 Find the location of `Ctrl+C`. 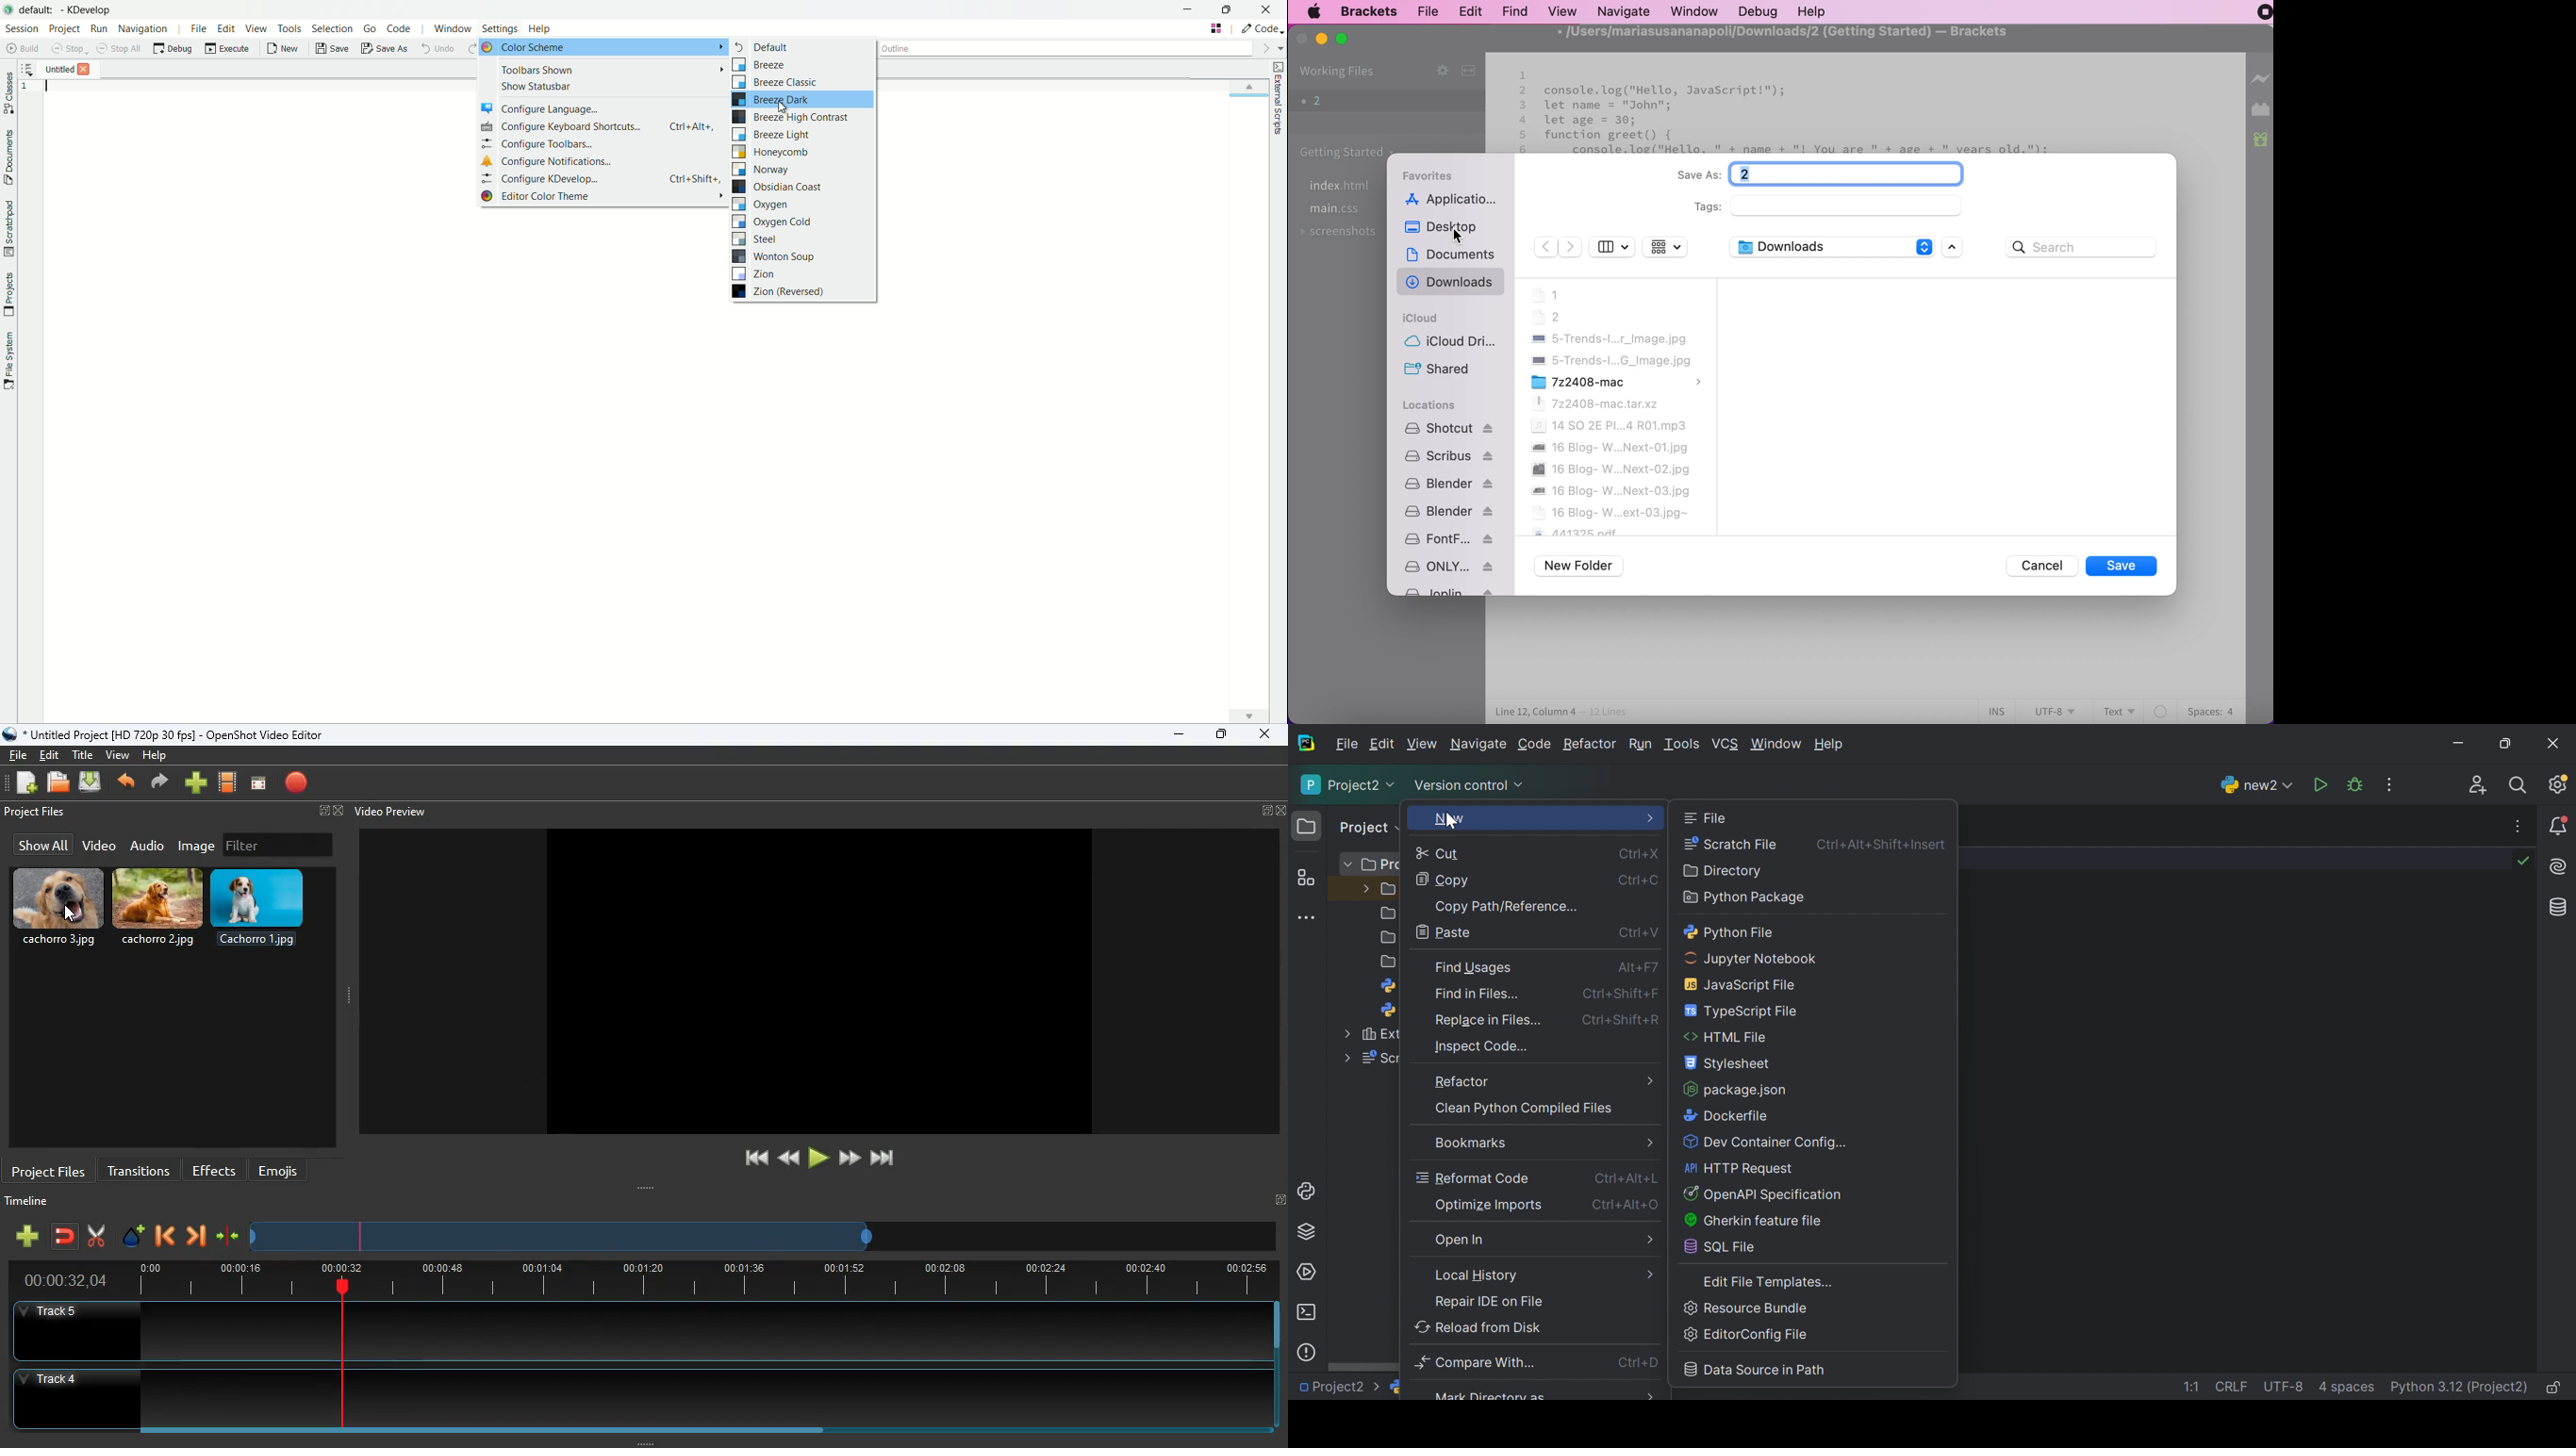

Ctrl+C is located at coordinates (1642, 881).